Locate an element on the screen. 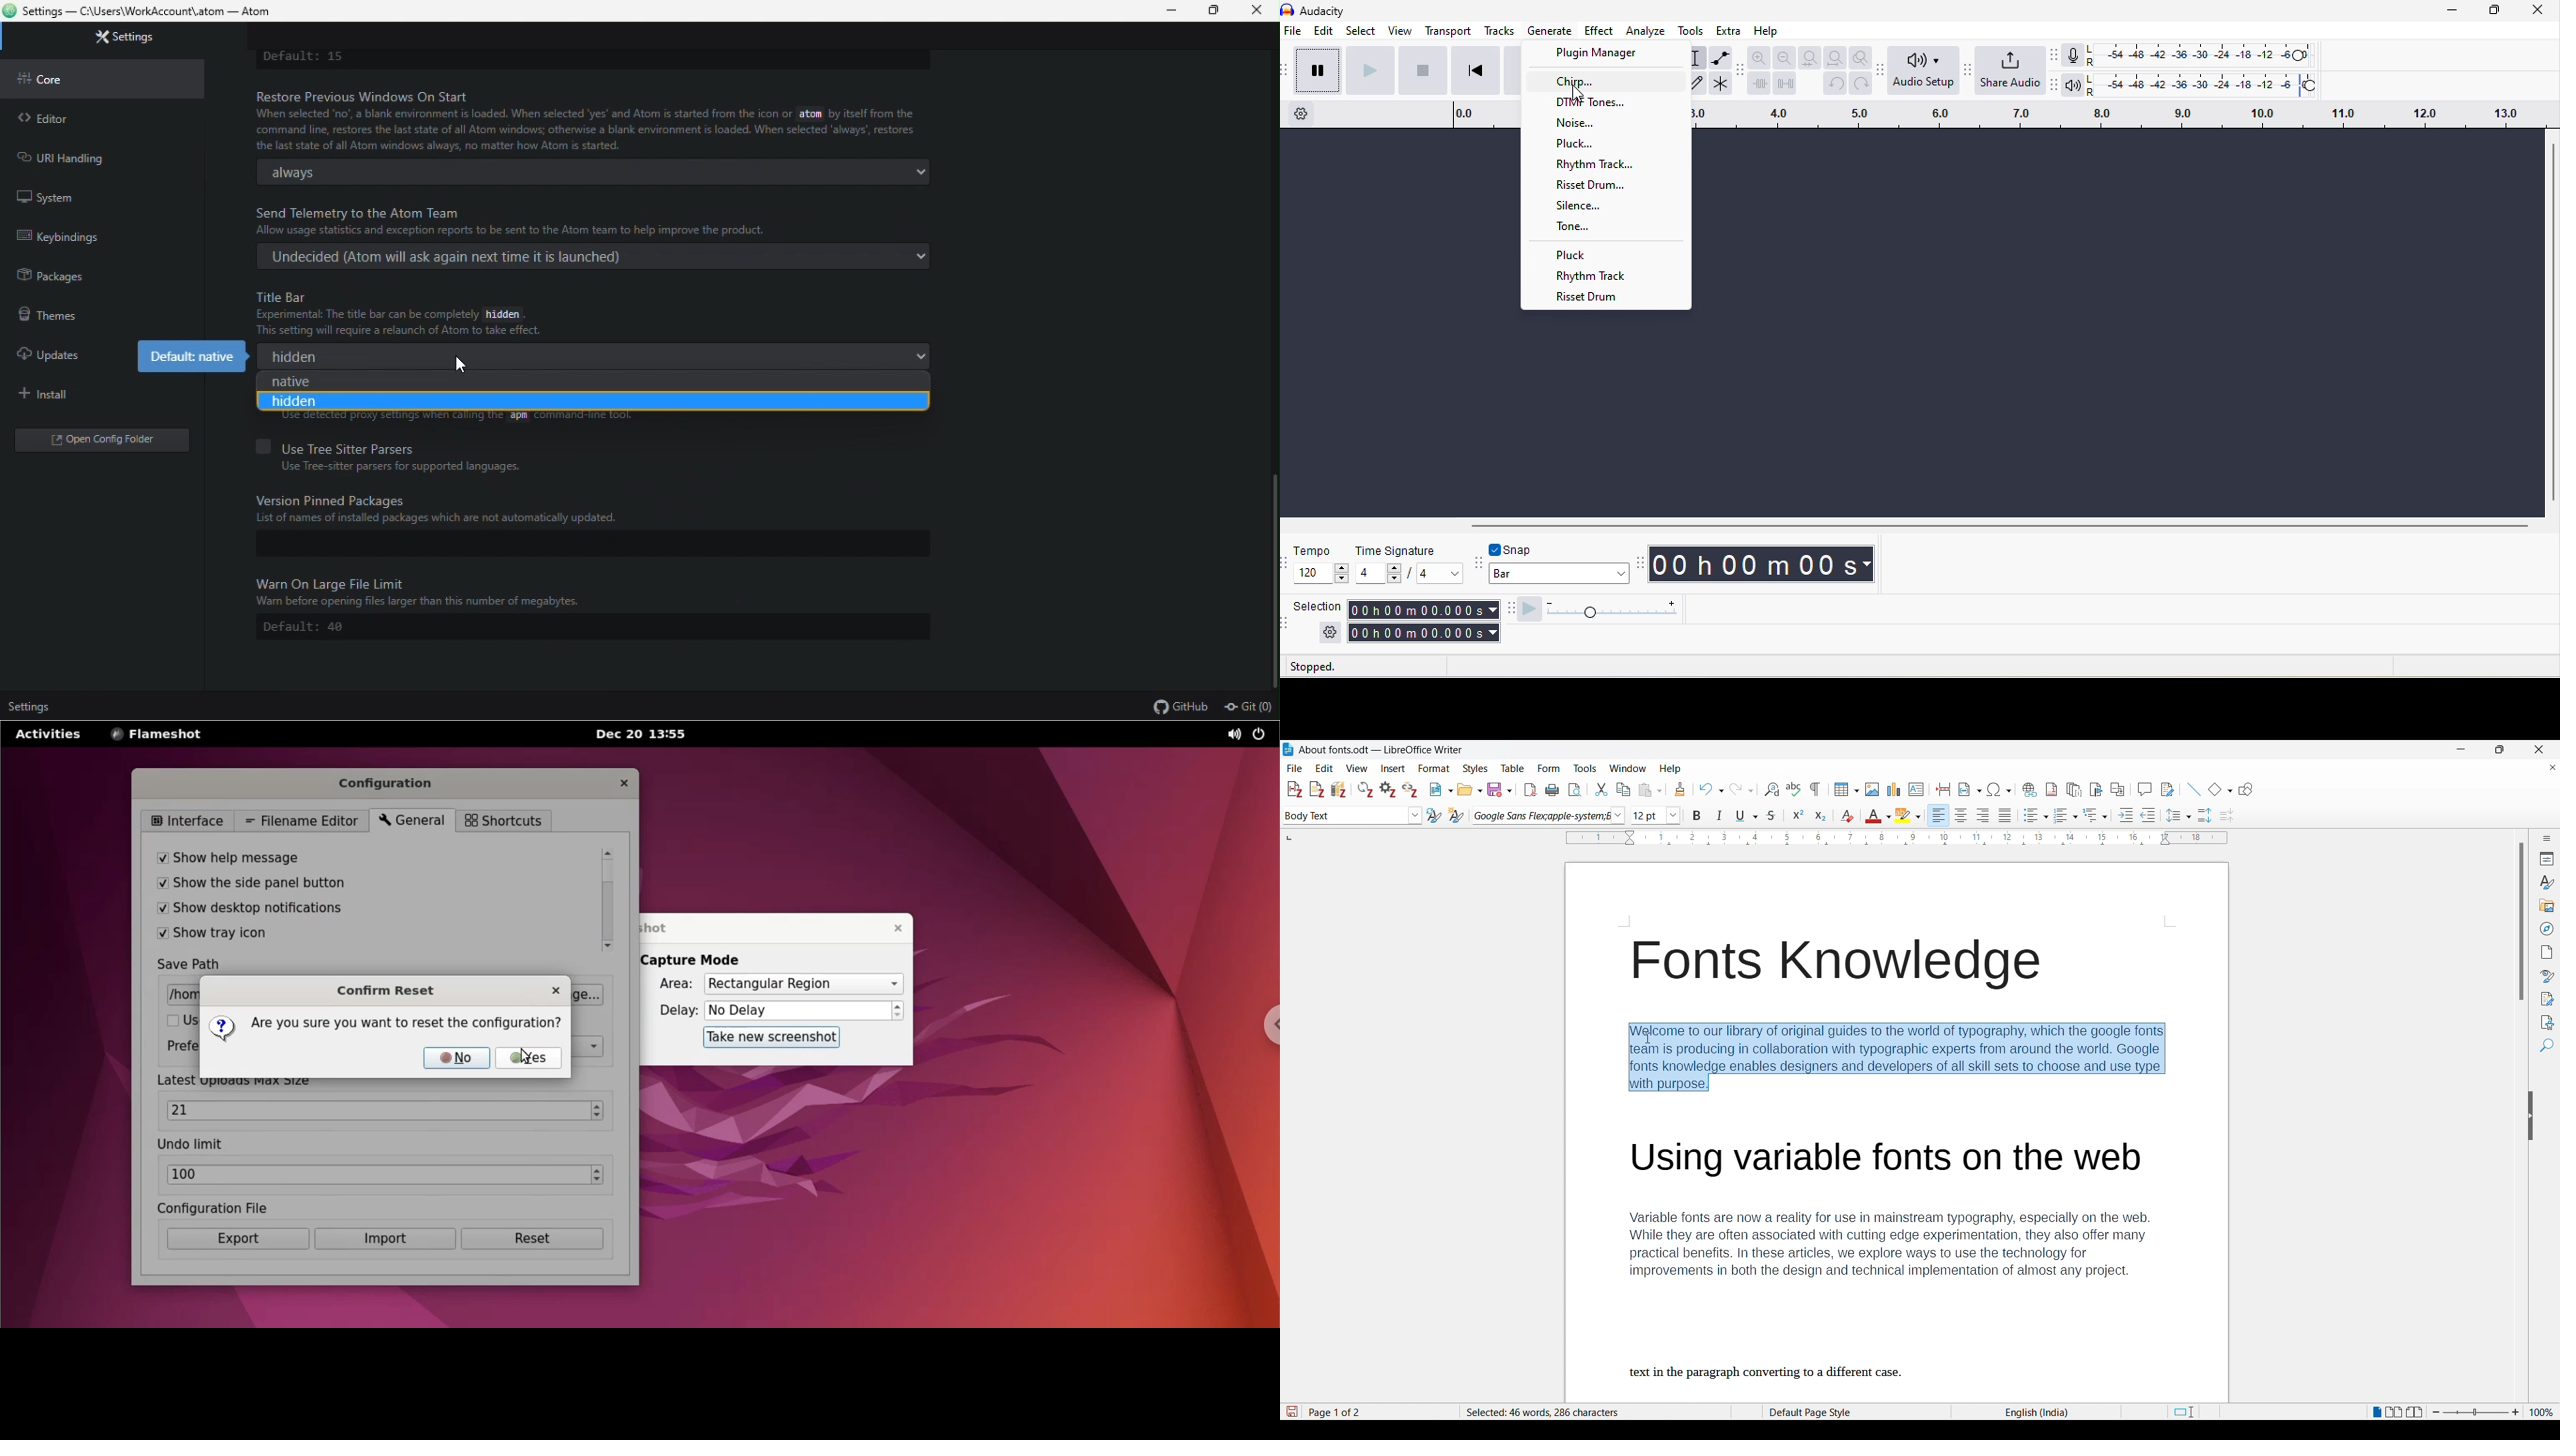 The image size is (2576, 1456). Zoom slider is located at coordinates (2476, 1412).